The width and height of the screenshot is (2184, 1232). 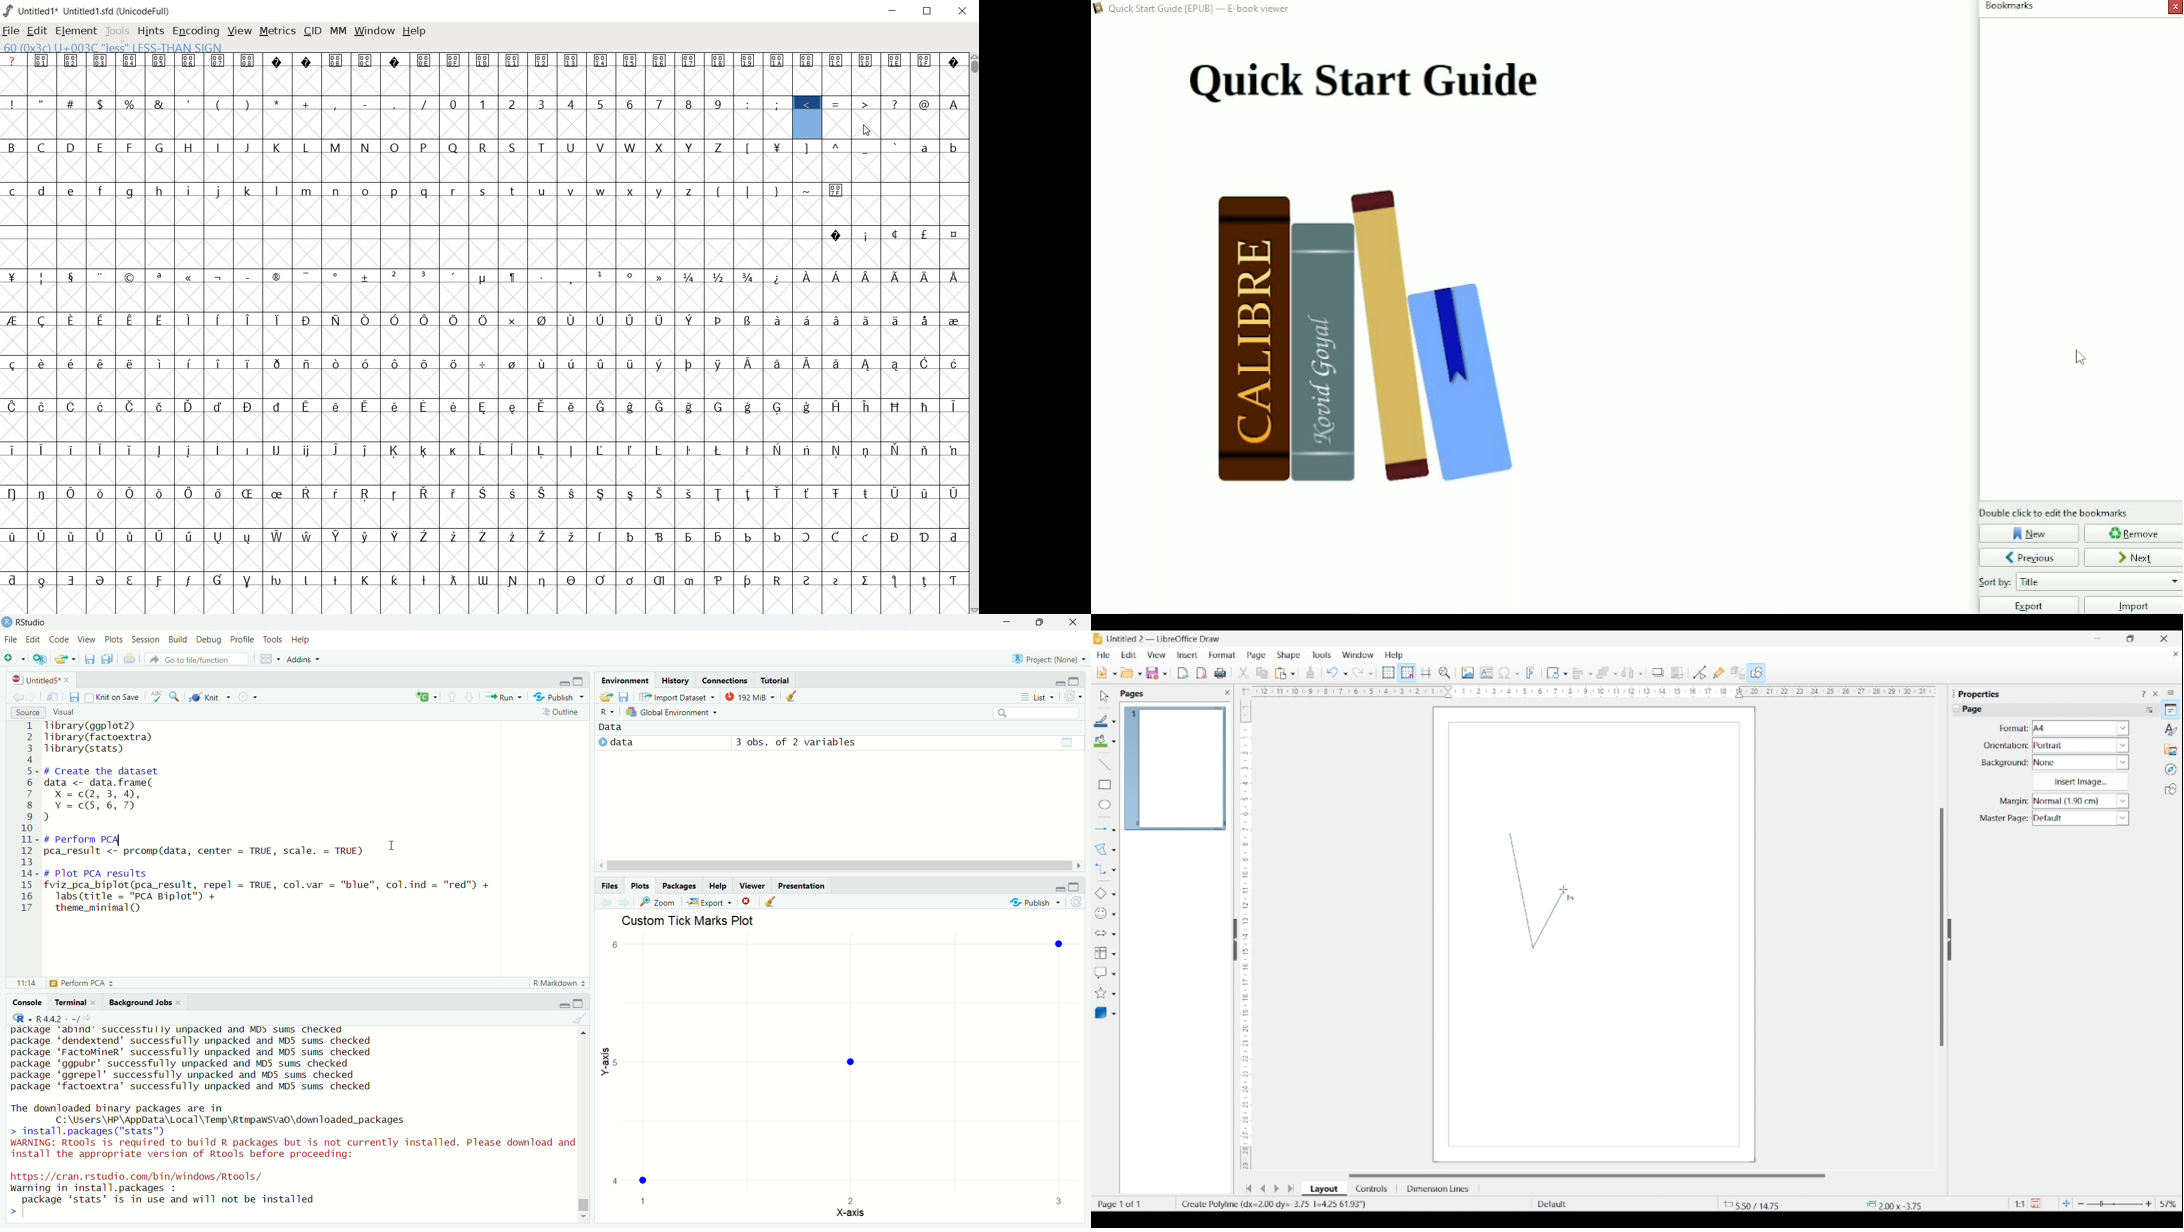 I want to click on scrollbar, so click(x=973, y=333).